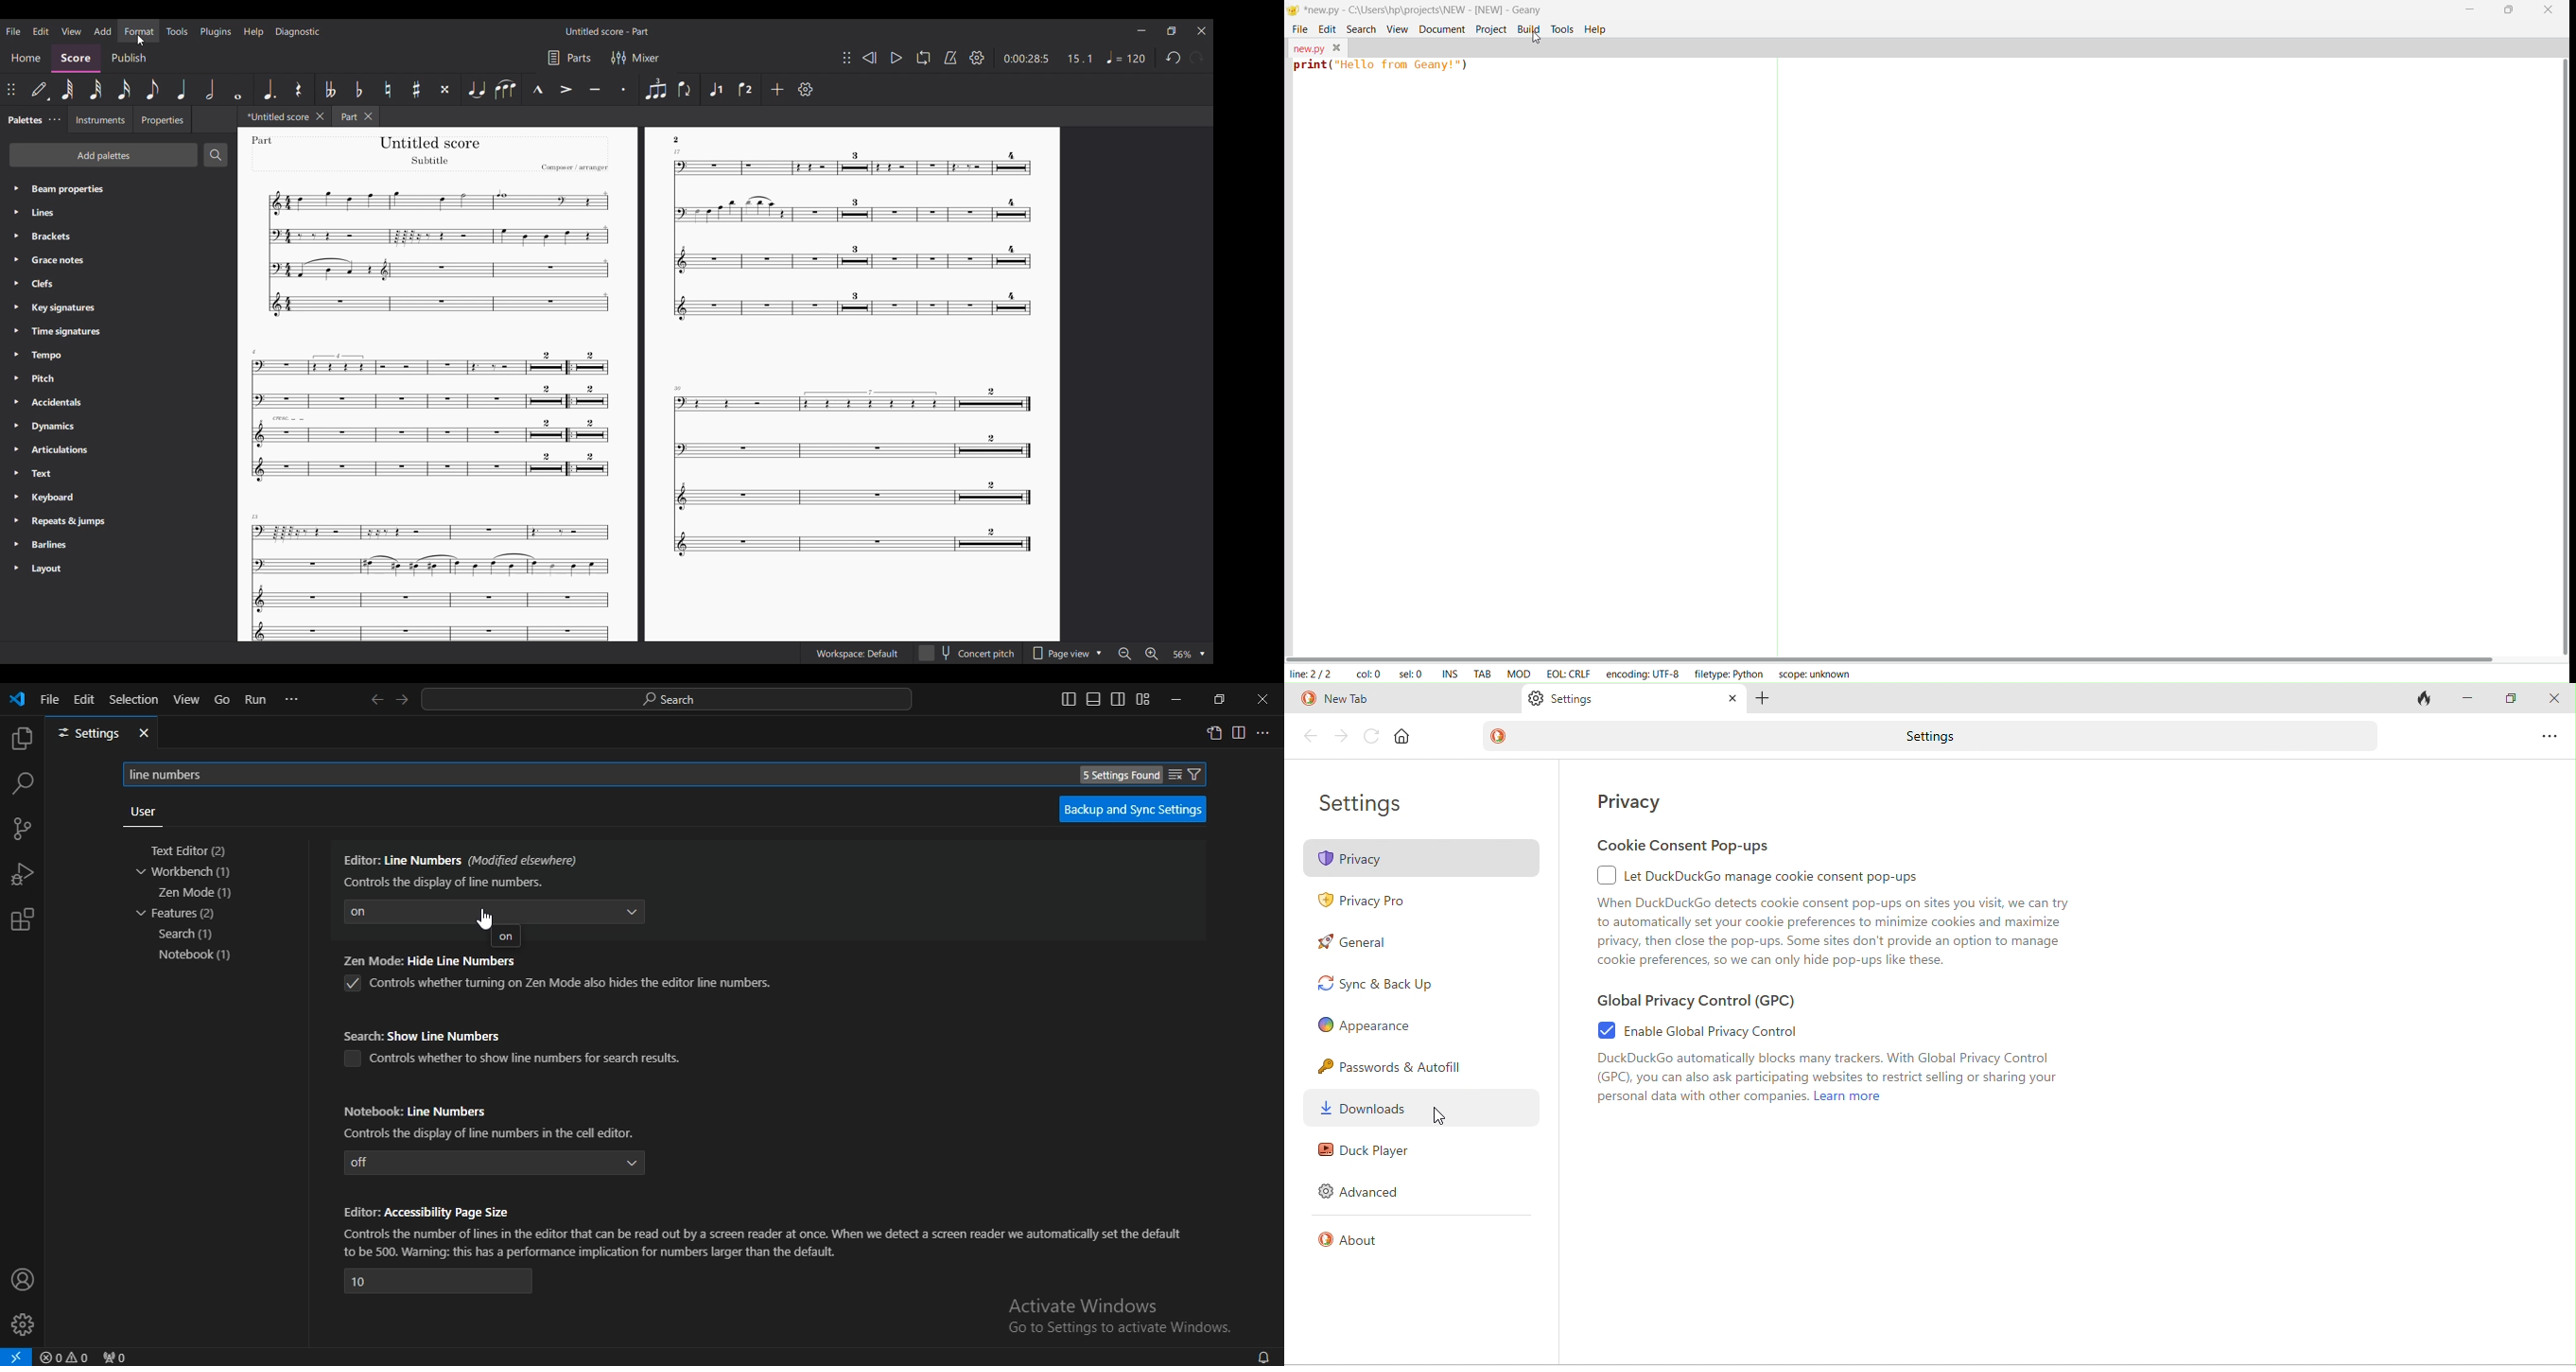 This screenshot has width=2576, height=1372. I want to click on Mixer settings, so click(635, 58).